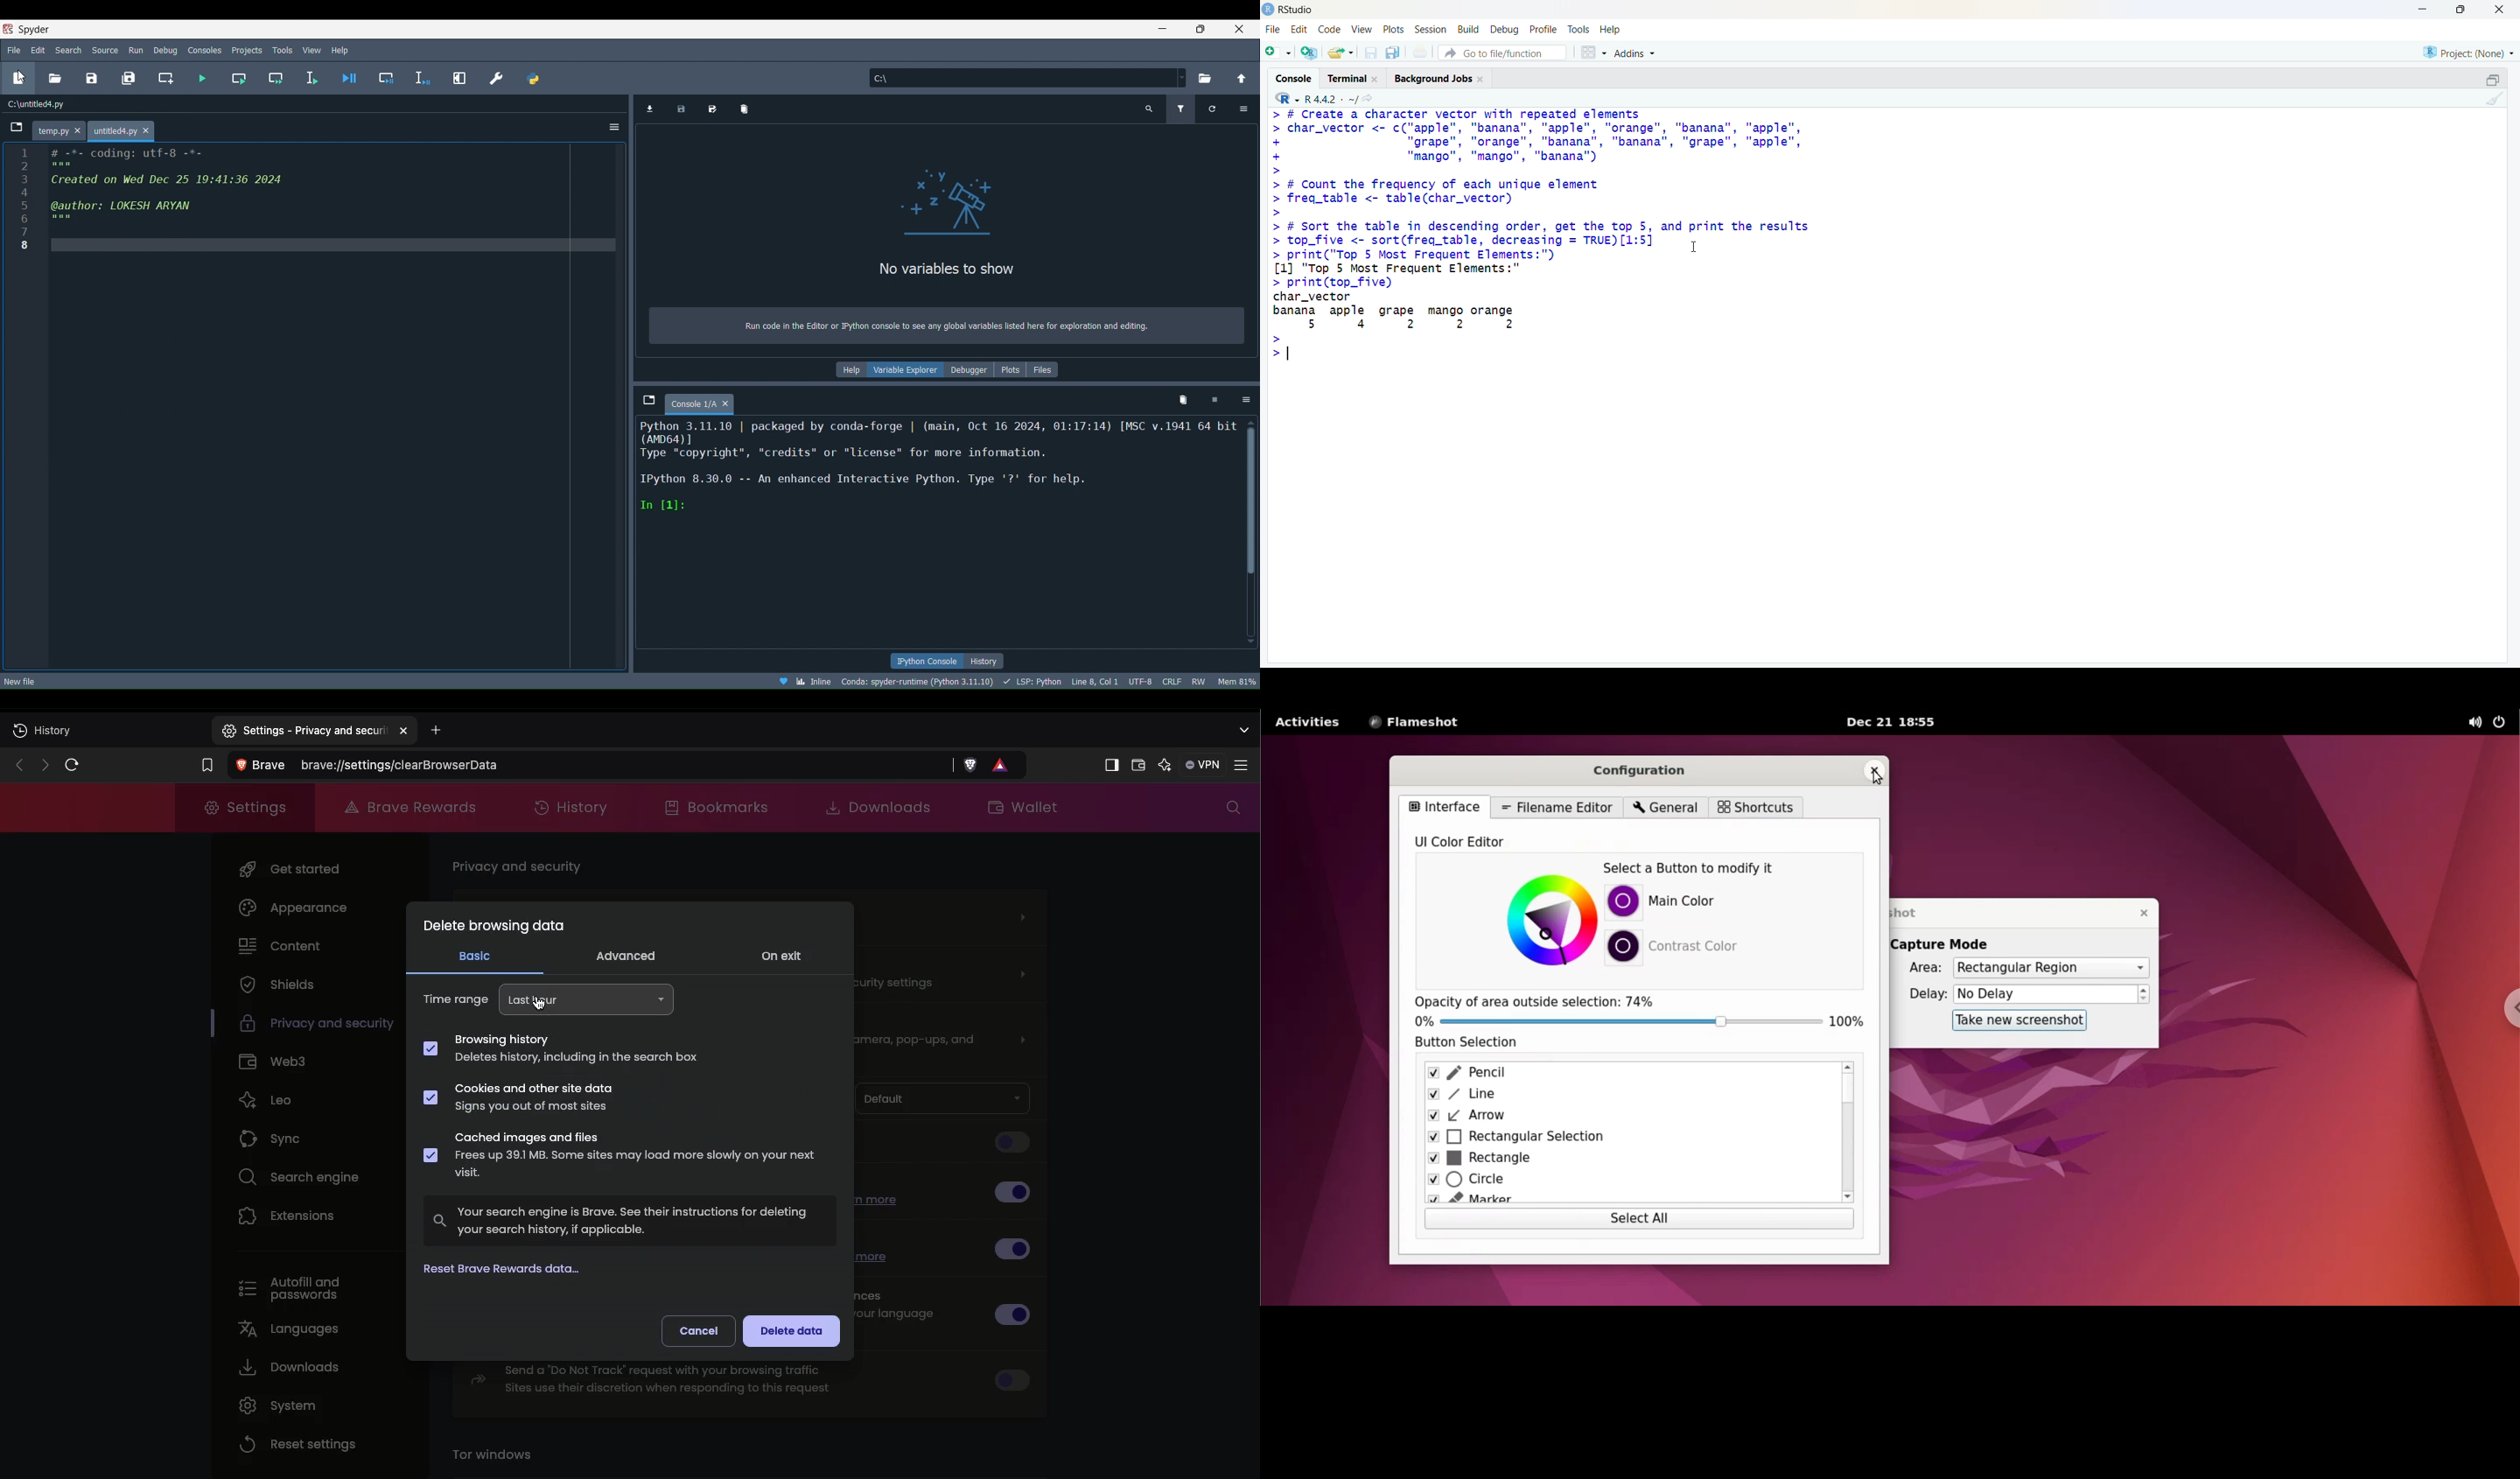 The width and height of the screenshot is (2520, 1484). Describe the element at coordinates (940, 471) in the screenshot. I see `Kernel` at that location.